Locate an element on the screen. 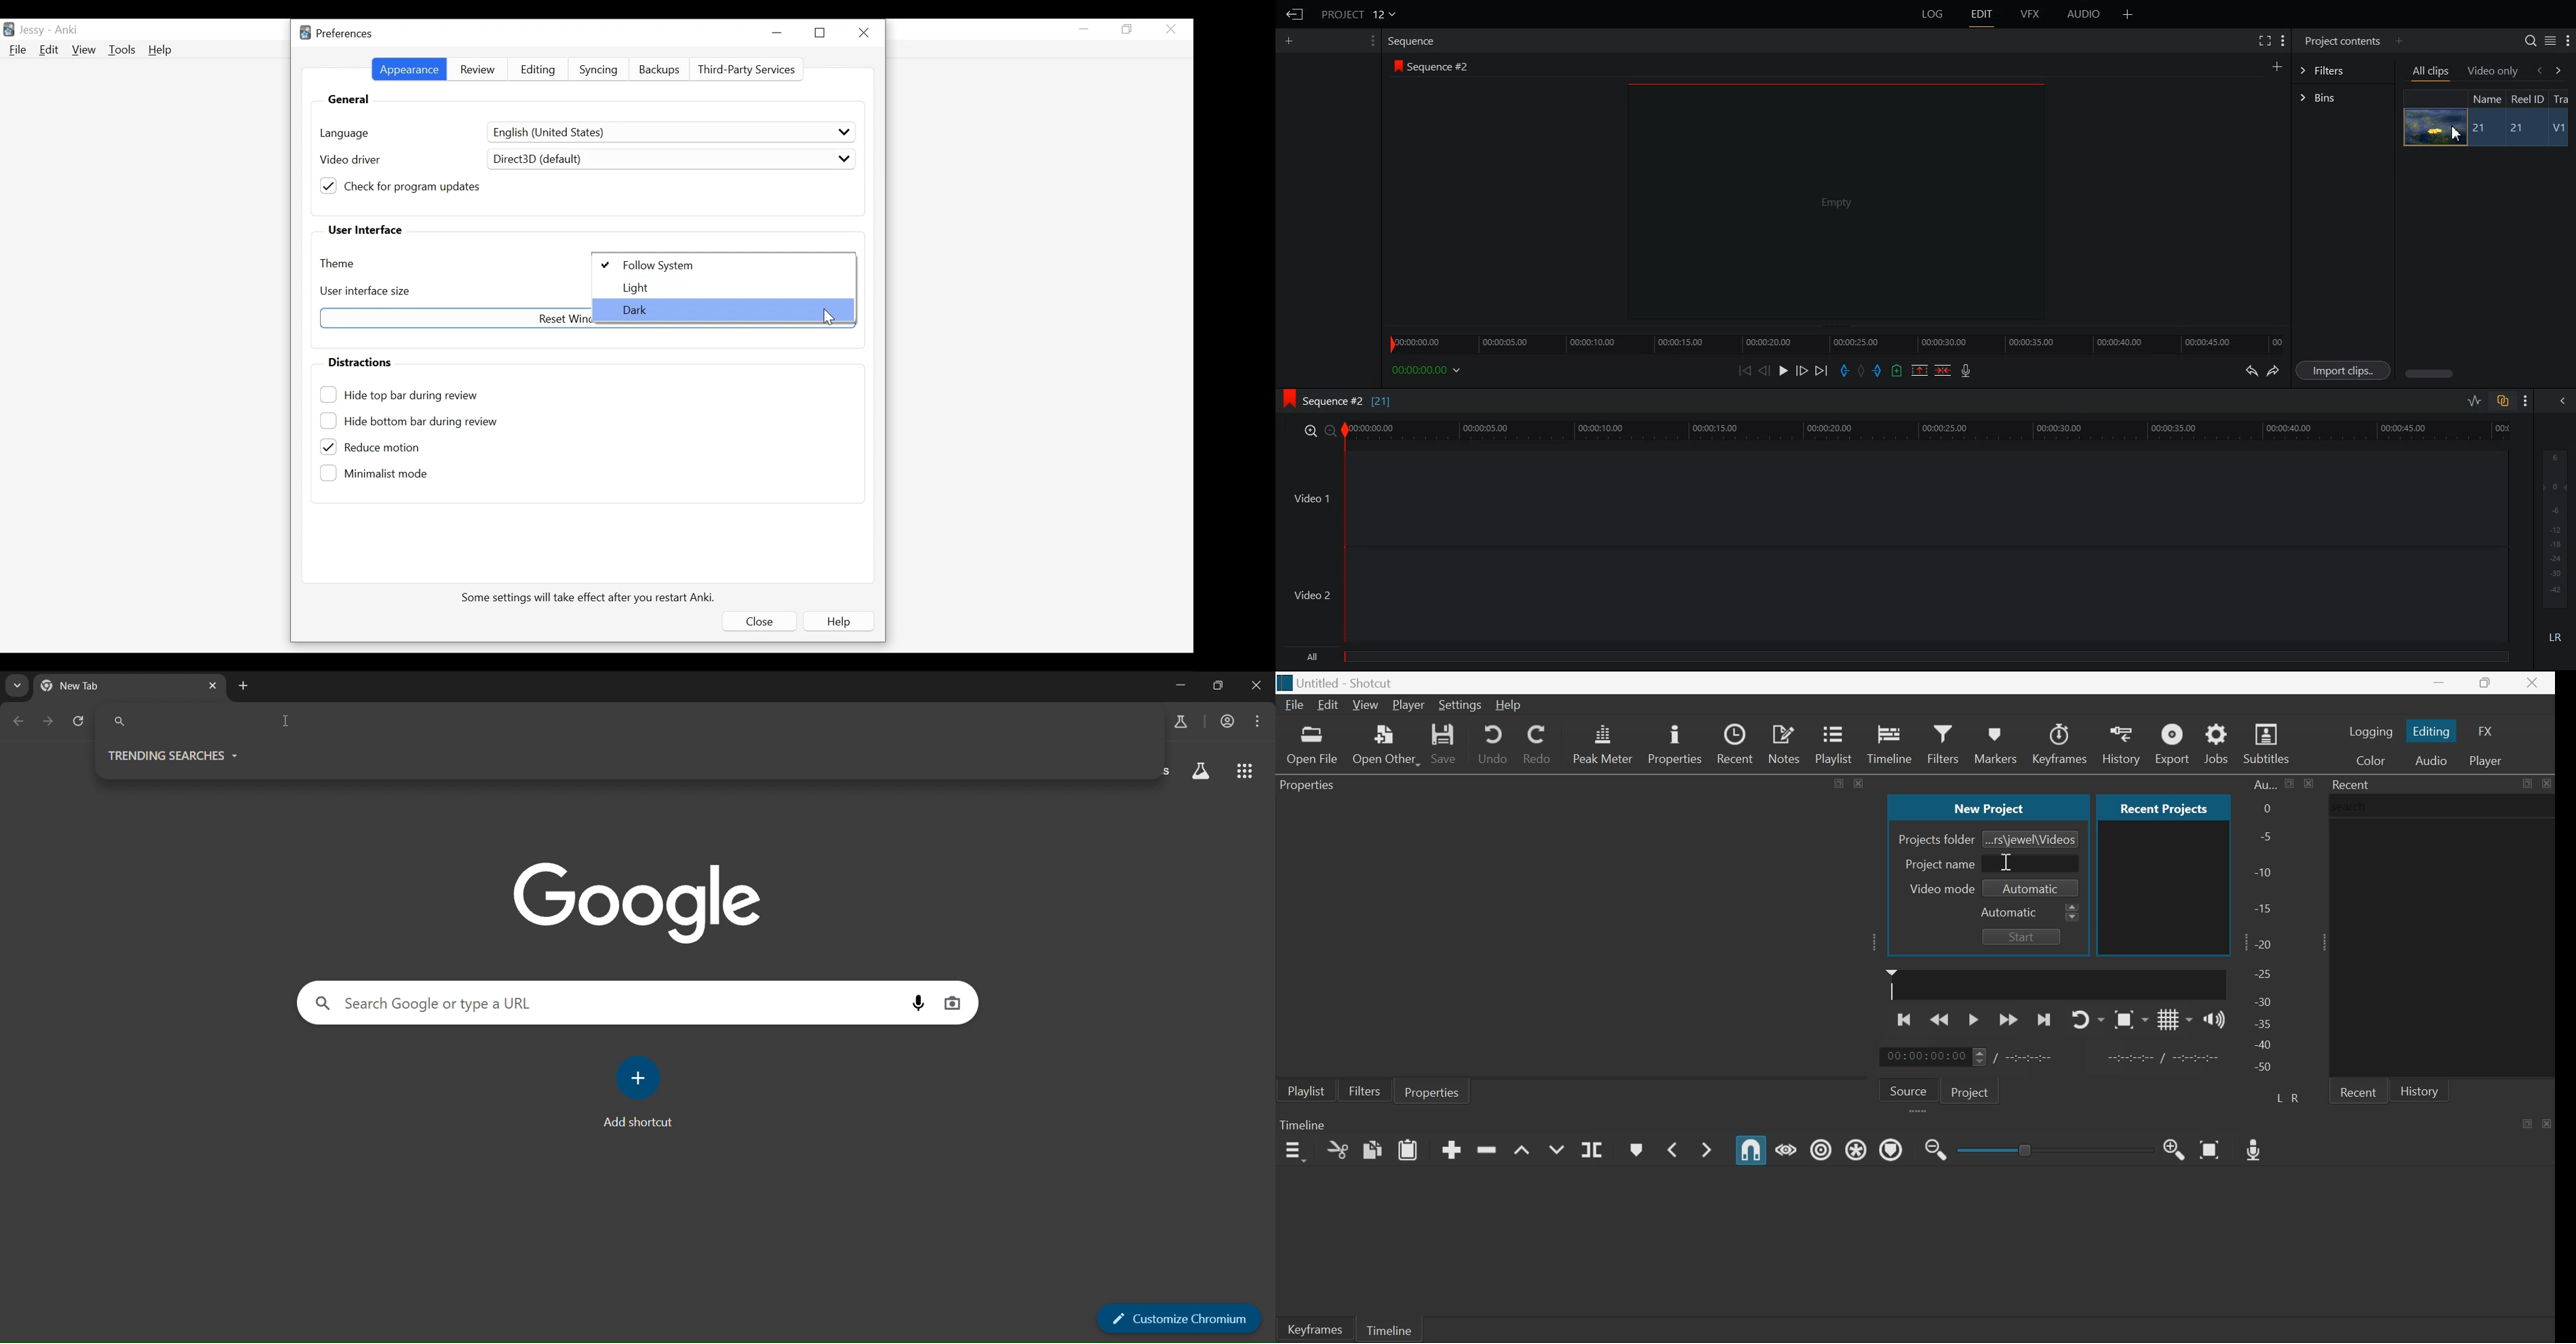  Distractions is located at coordinates (360, 361).